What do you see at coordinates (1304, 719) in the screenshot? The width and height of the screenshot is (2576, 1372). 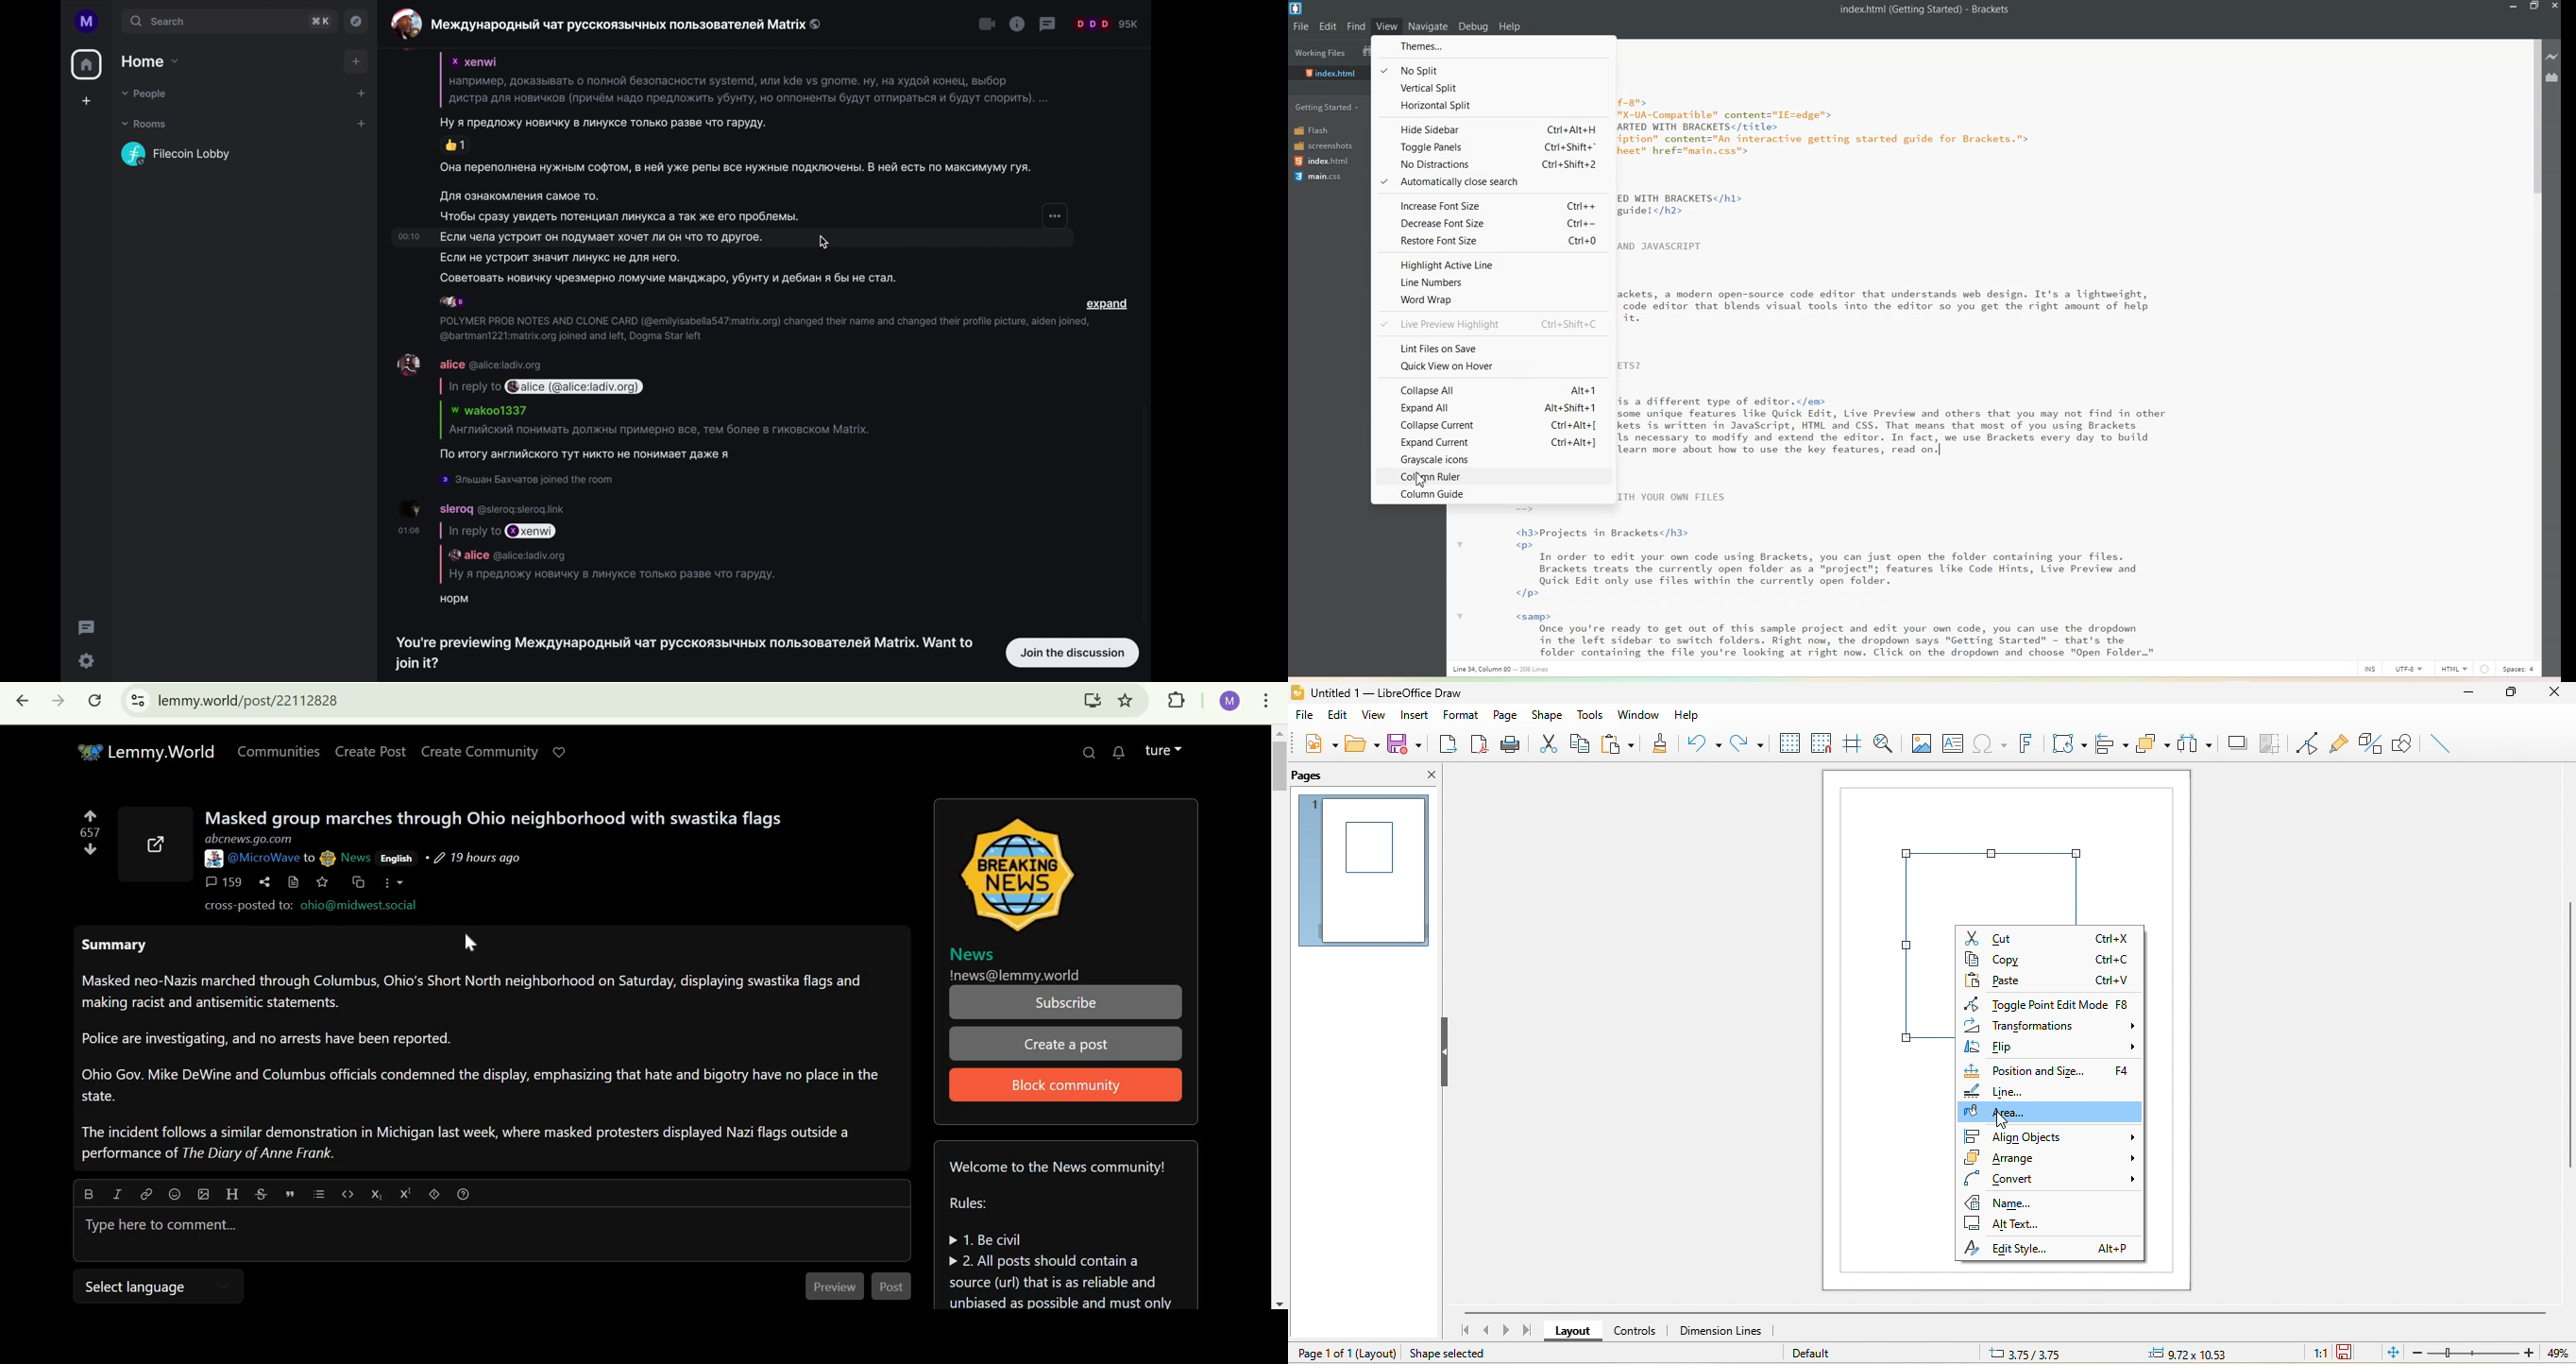 I see `file` at bounding box center [1304, 719].